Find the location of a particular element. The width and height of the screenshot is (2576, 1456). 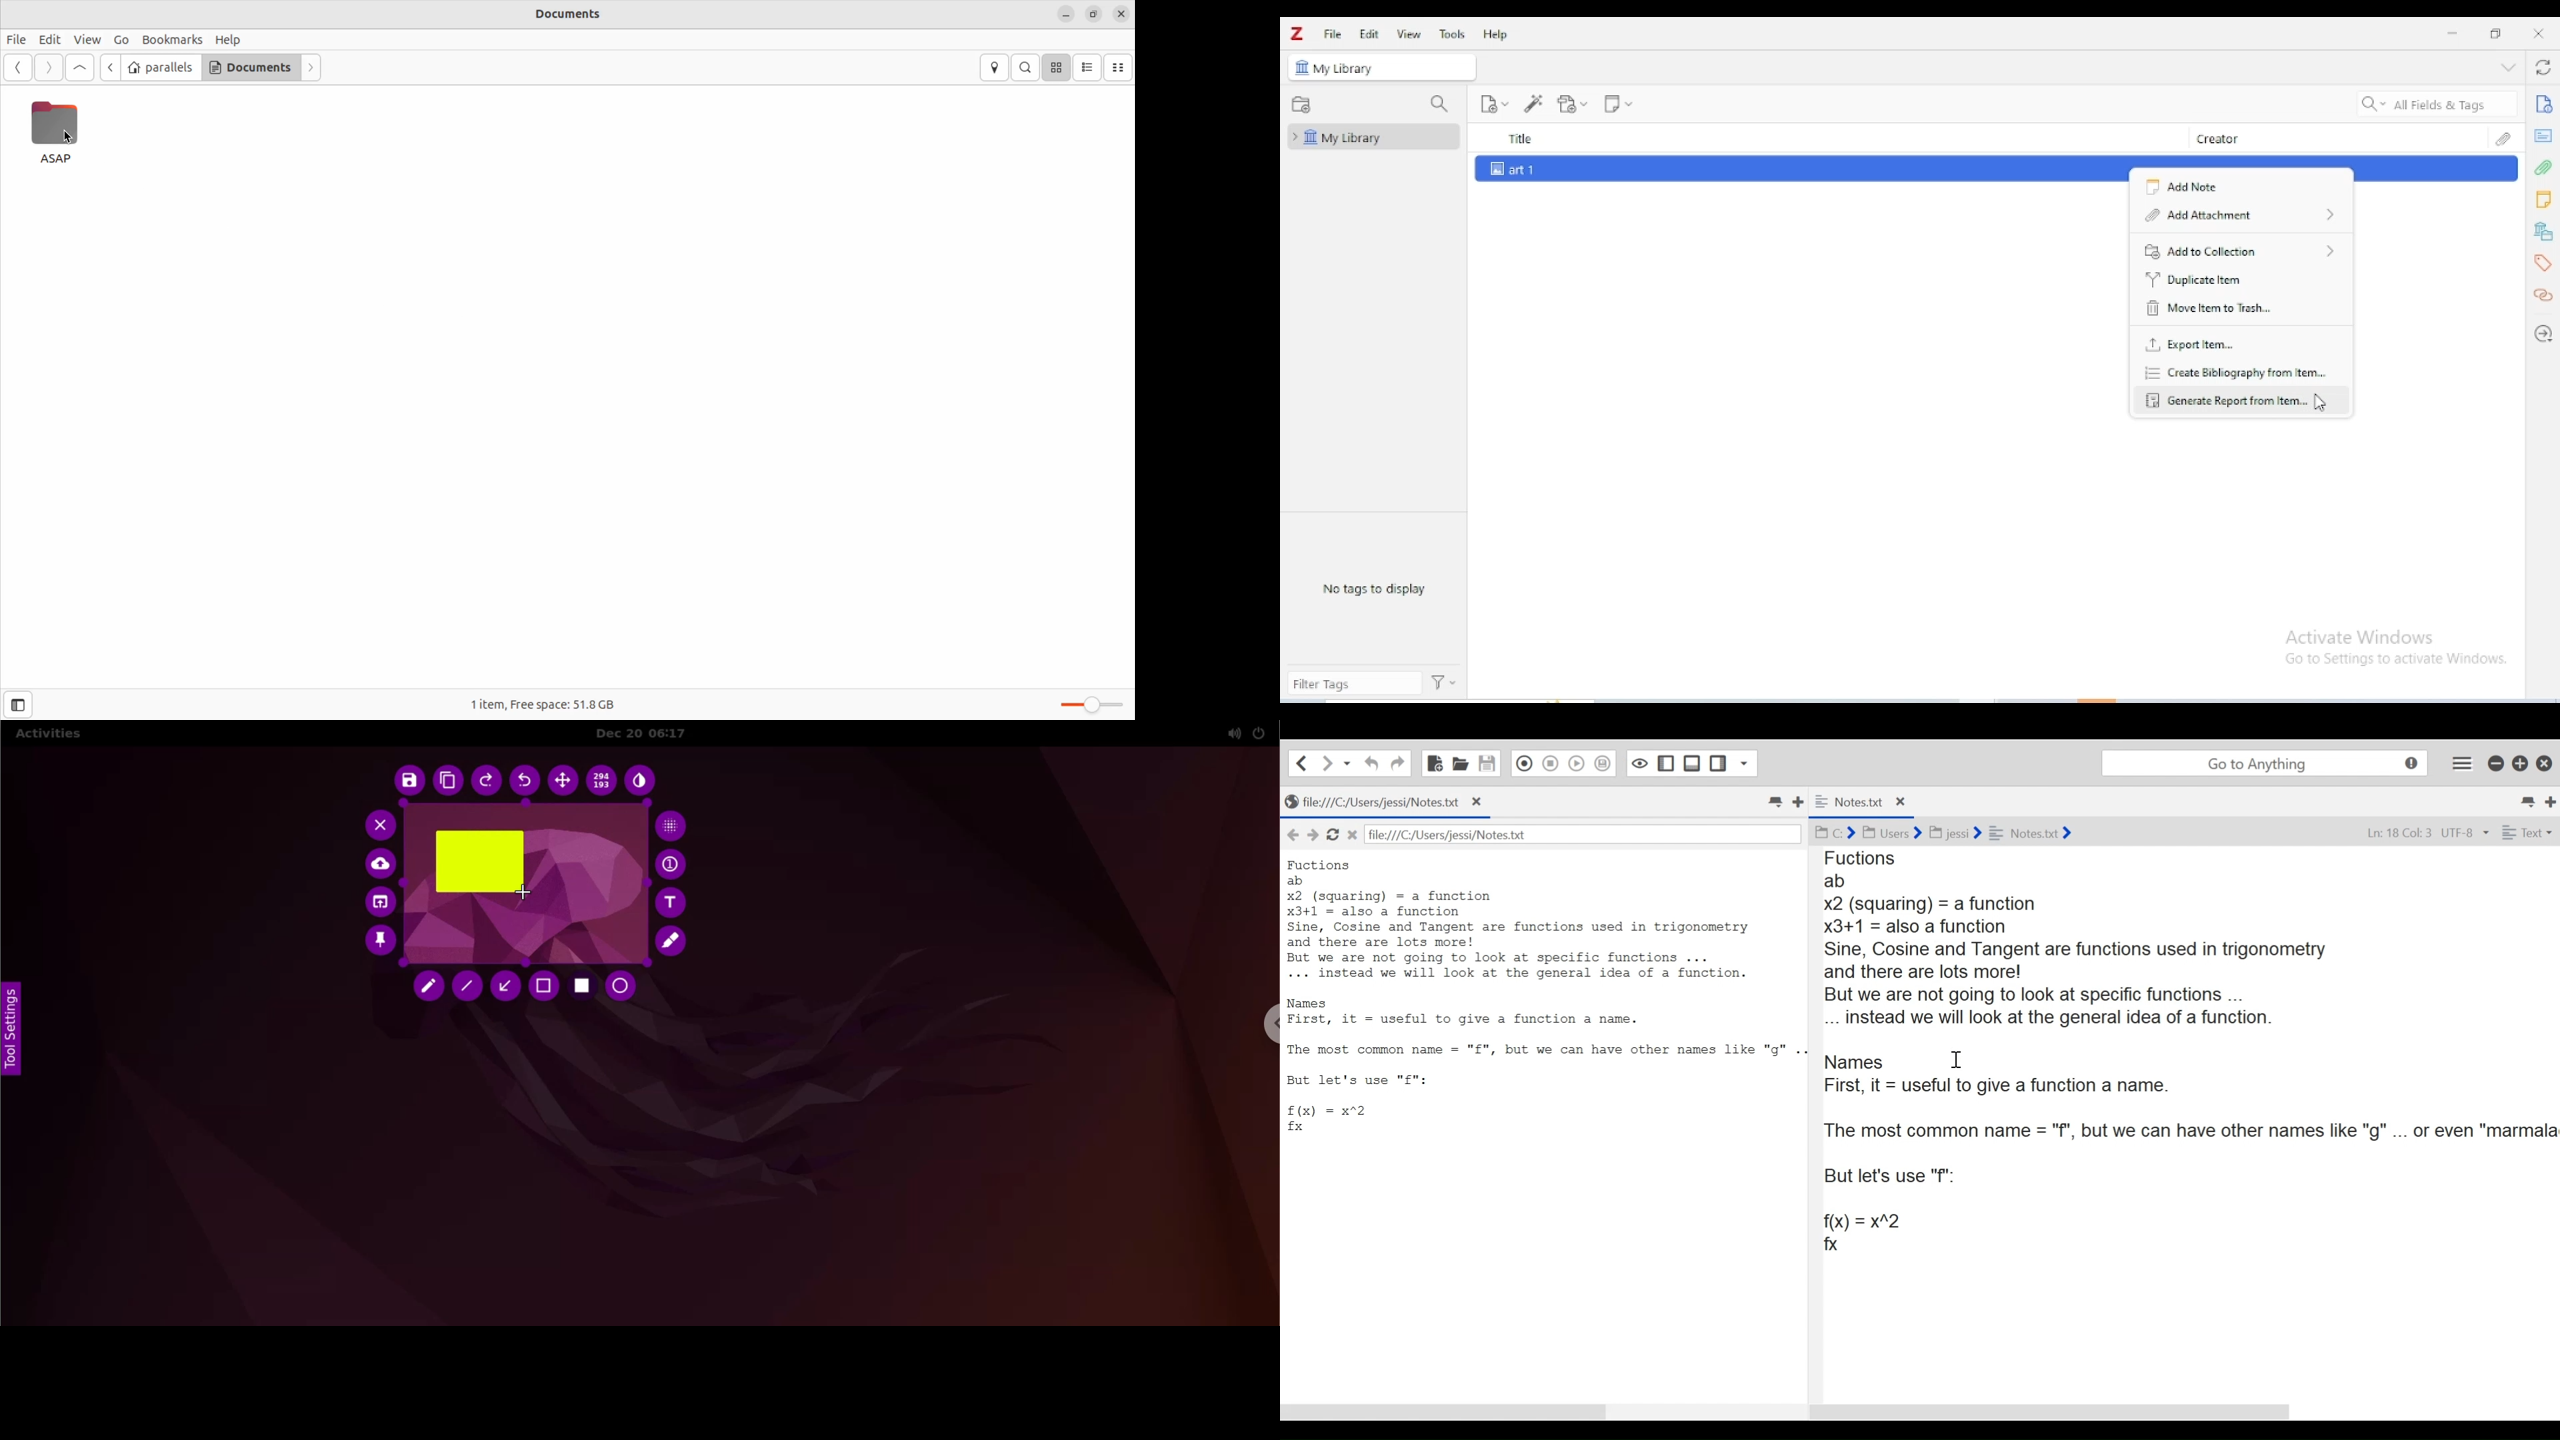

attachments is located at coordinates (2544, 169).